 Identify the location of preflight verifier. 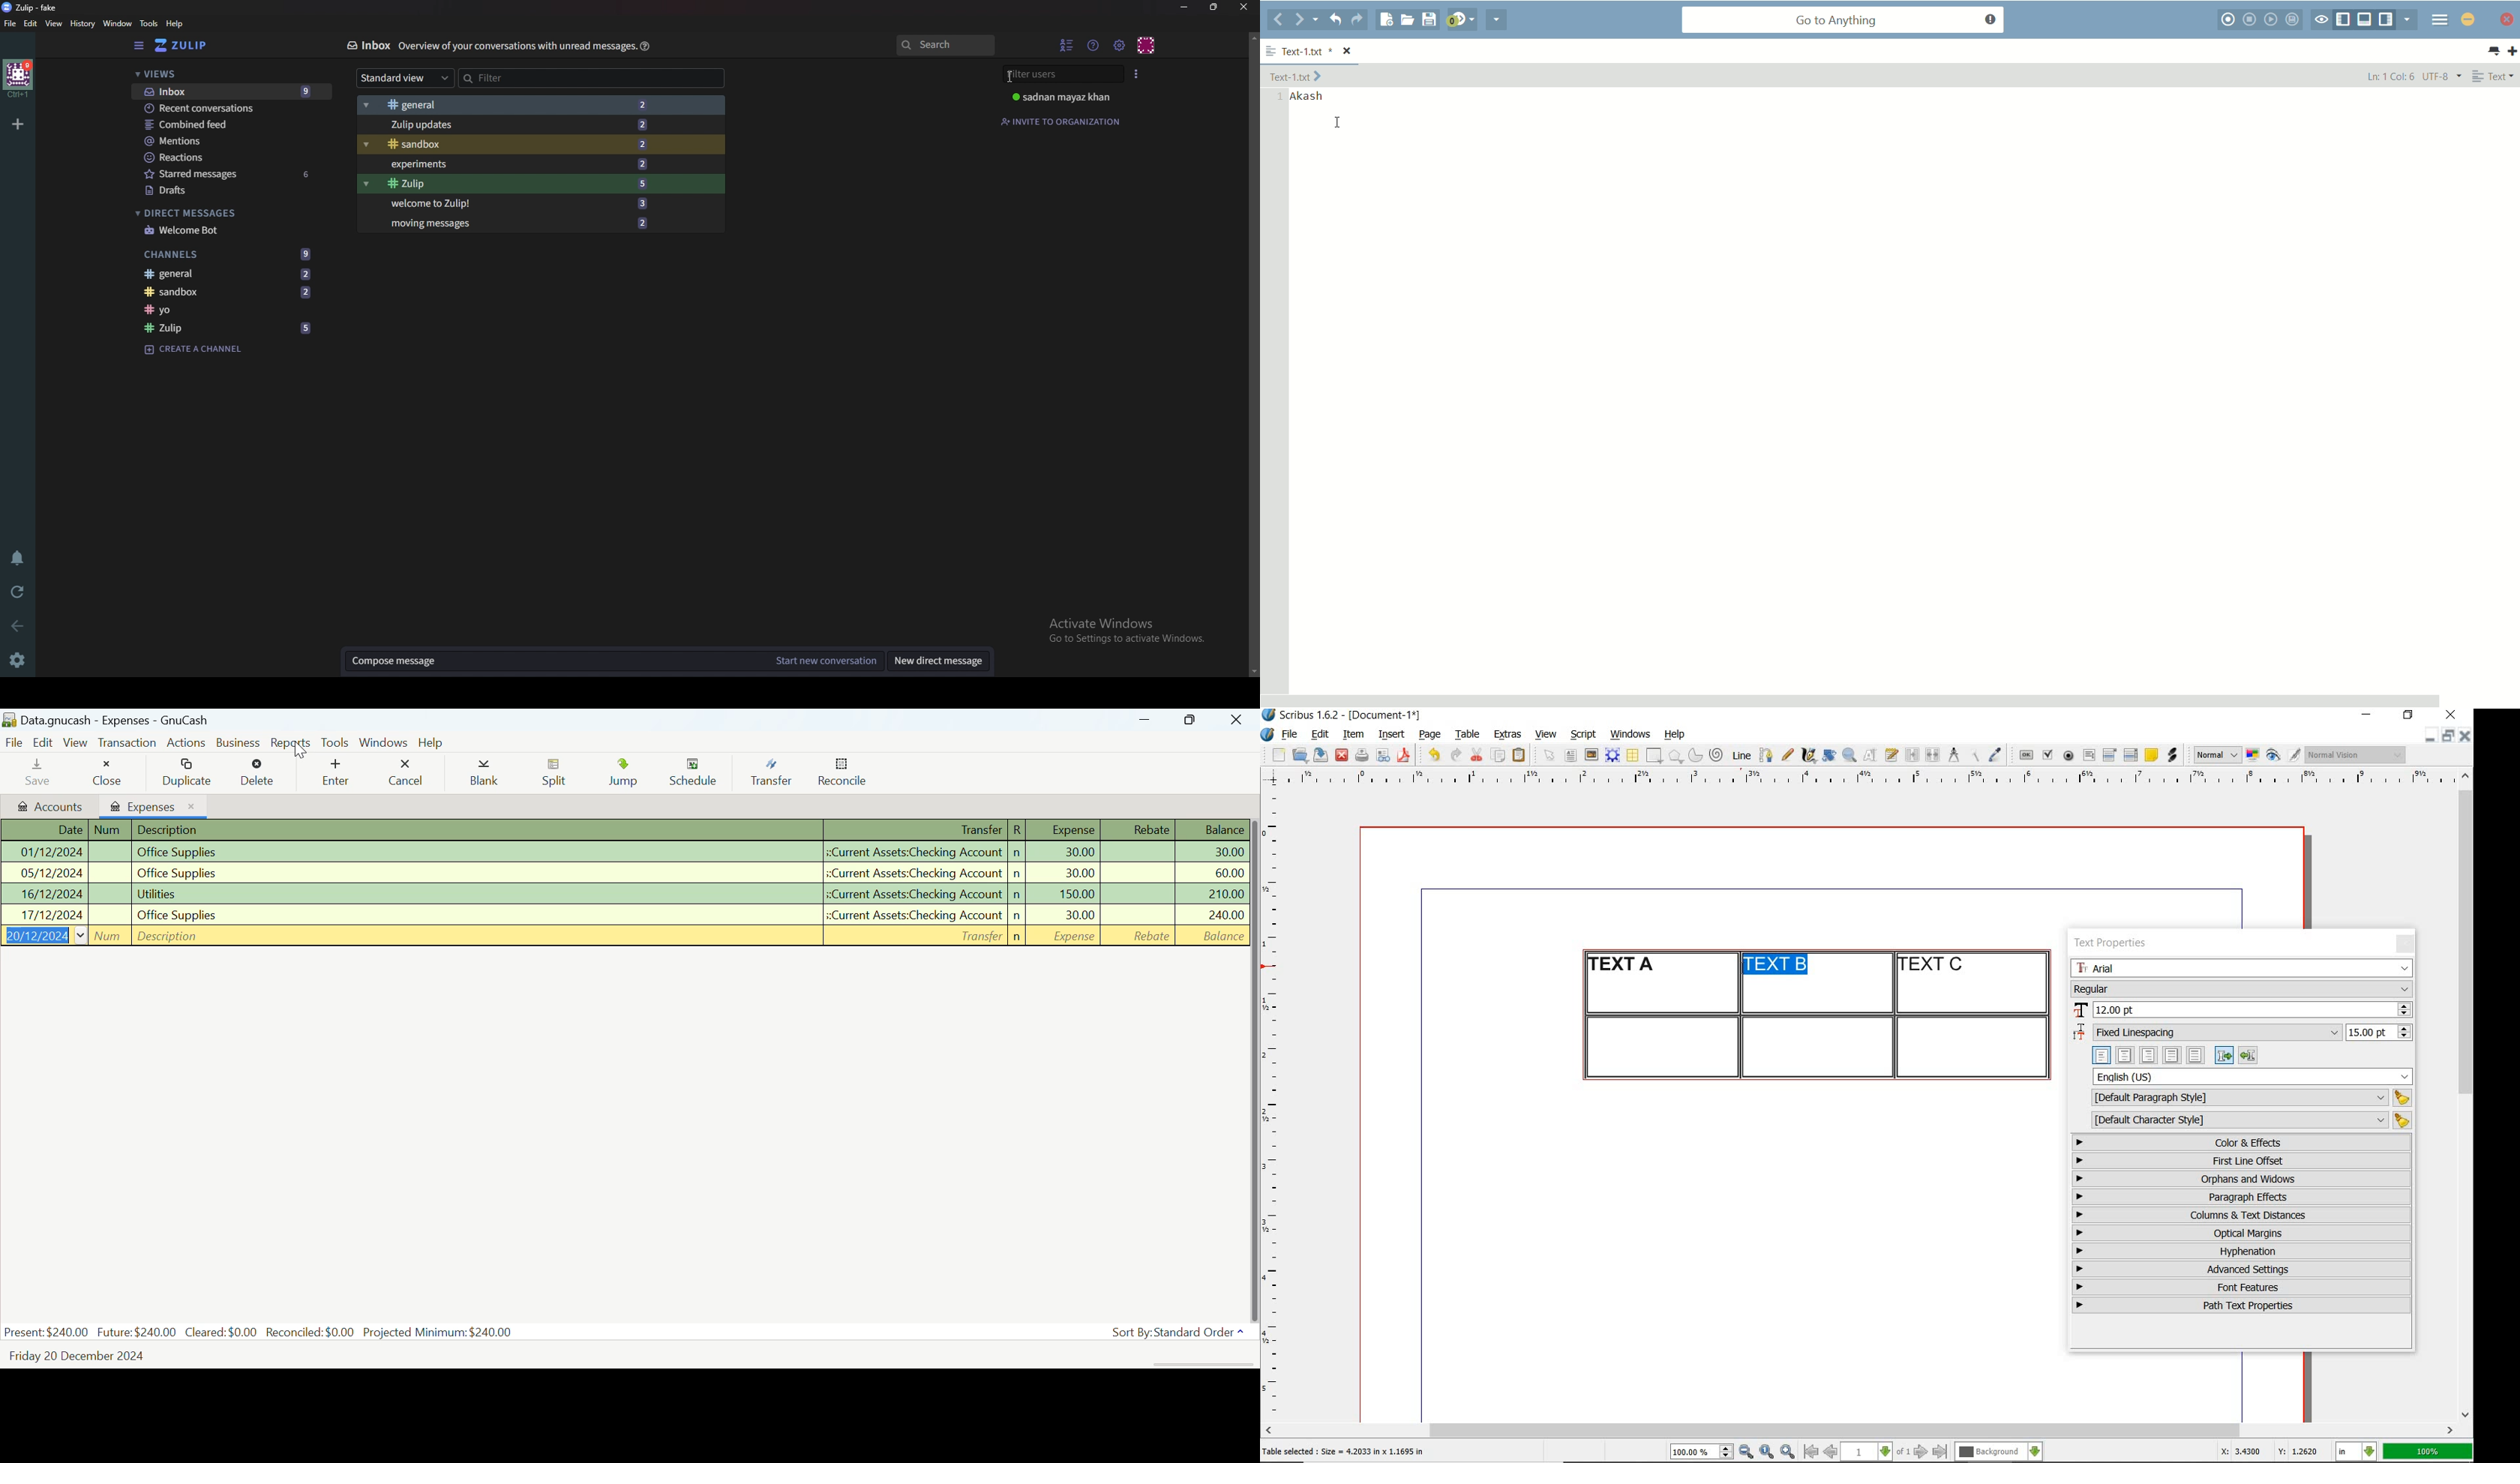
(1384, 756).